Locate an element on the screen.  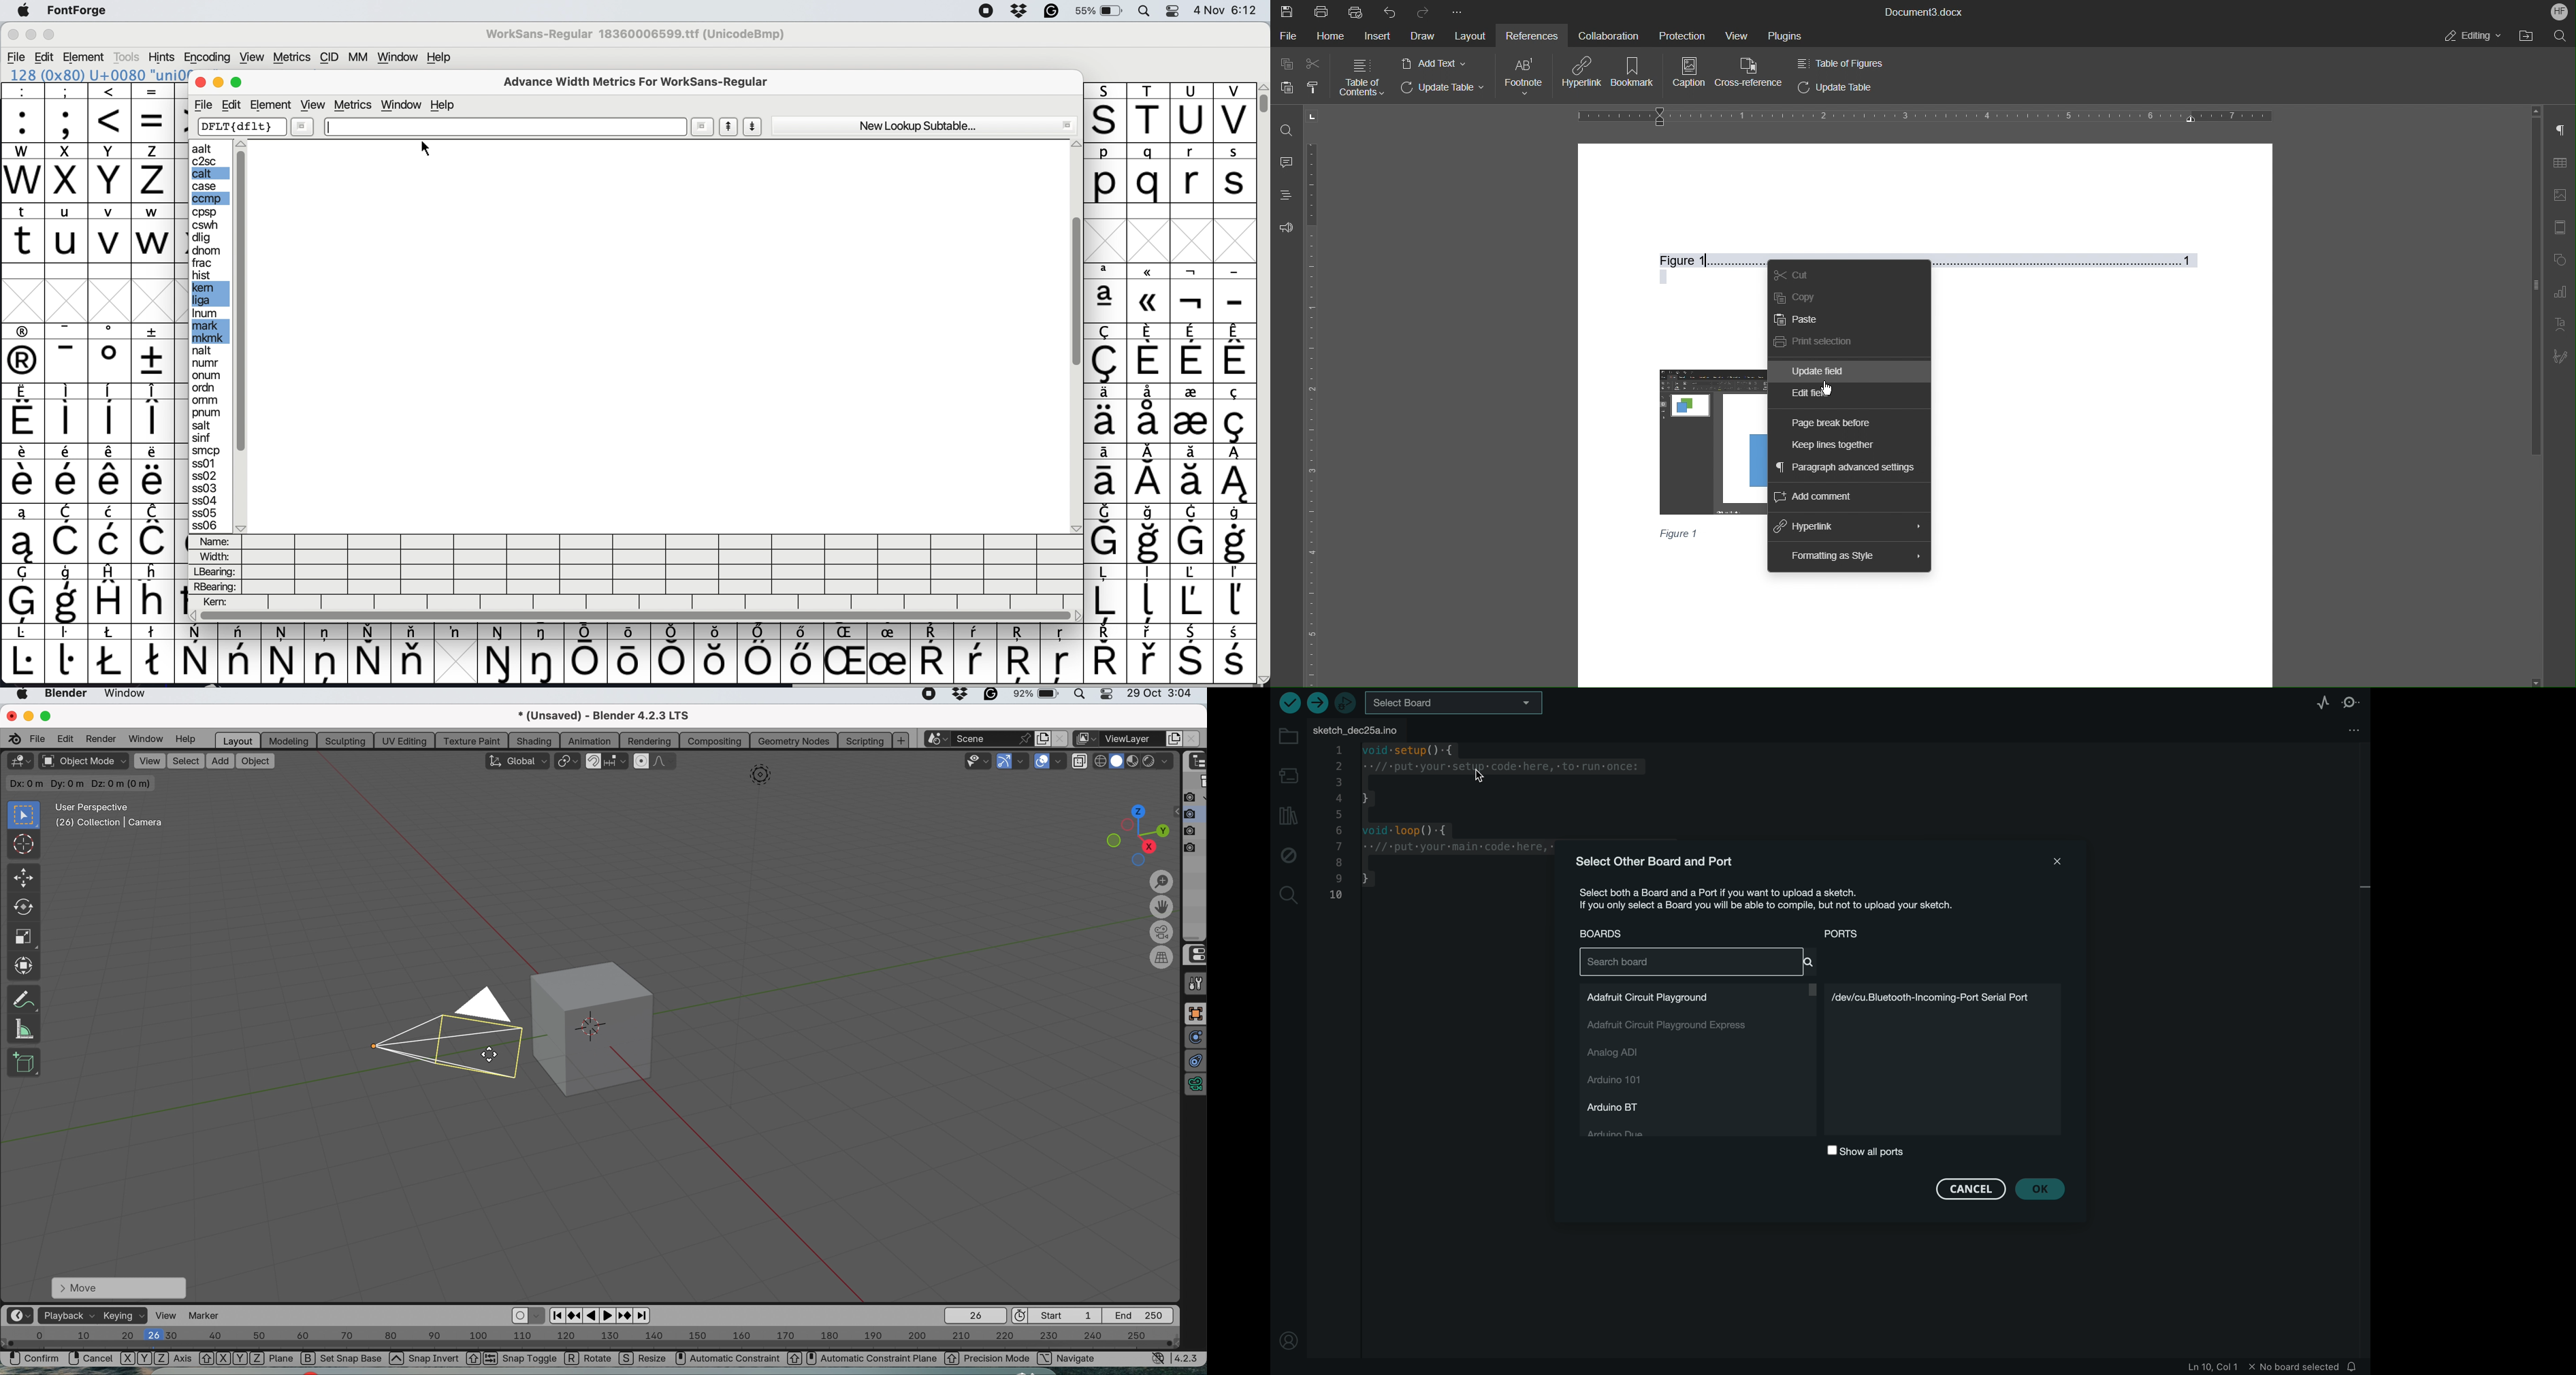
special characters is located at coordinates (627, 631).